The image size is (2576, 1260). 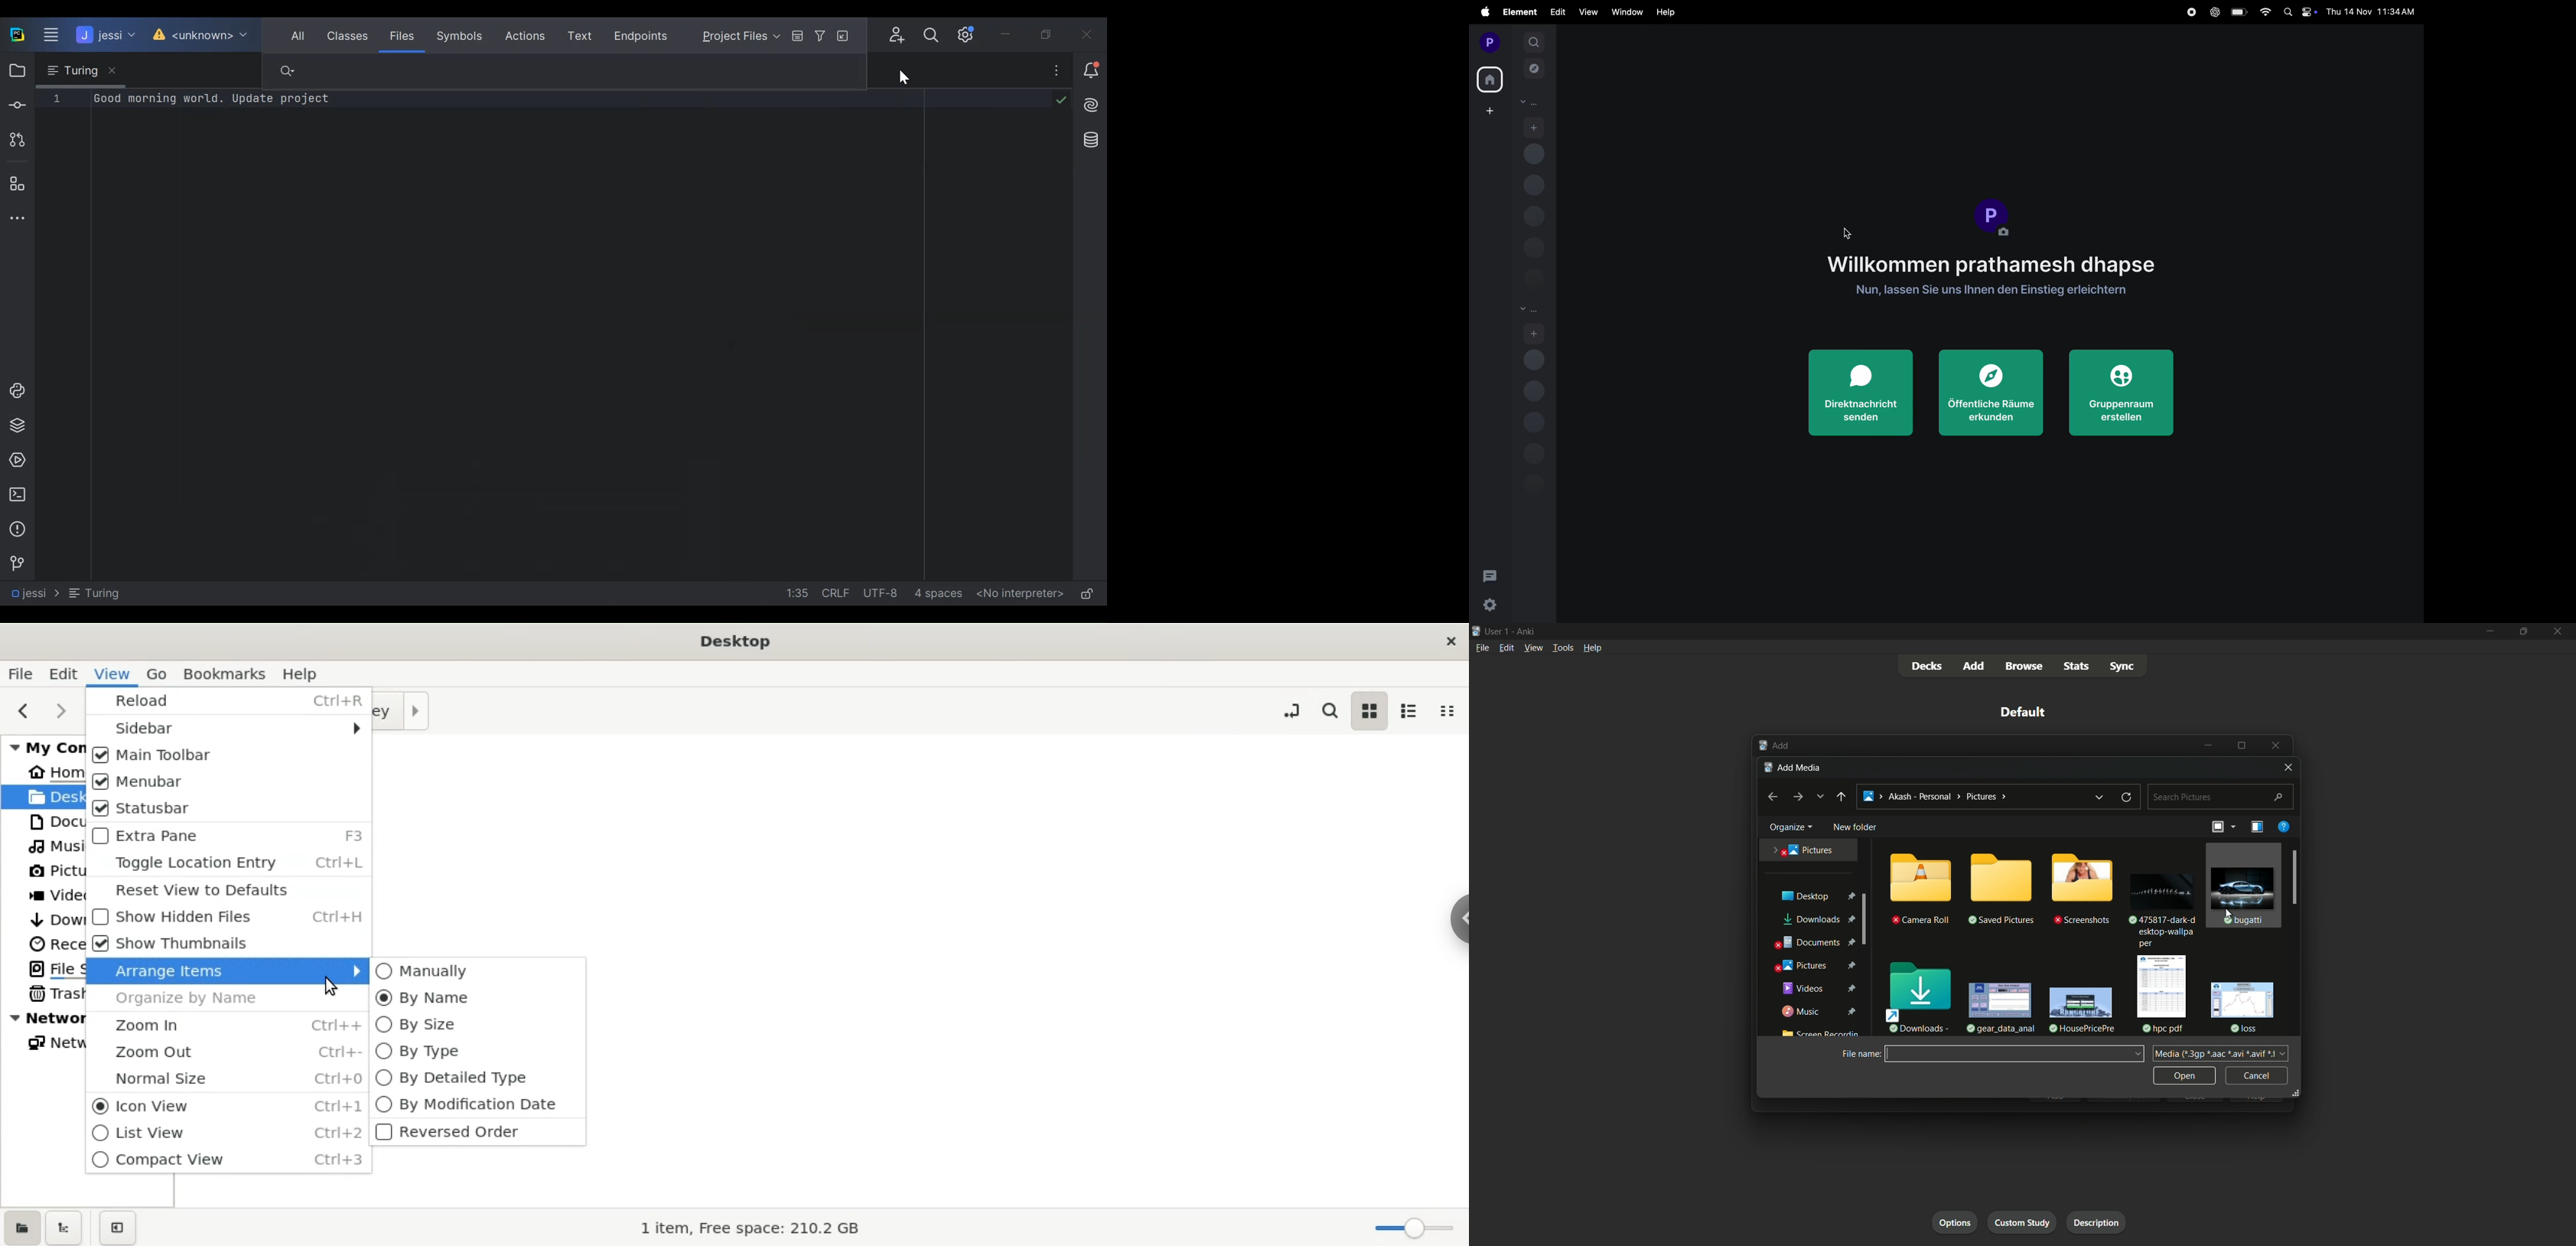 I want to click on show treeview, so click(x=63, y=1226).